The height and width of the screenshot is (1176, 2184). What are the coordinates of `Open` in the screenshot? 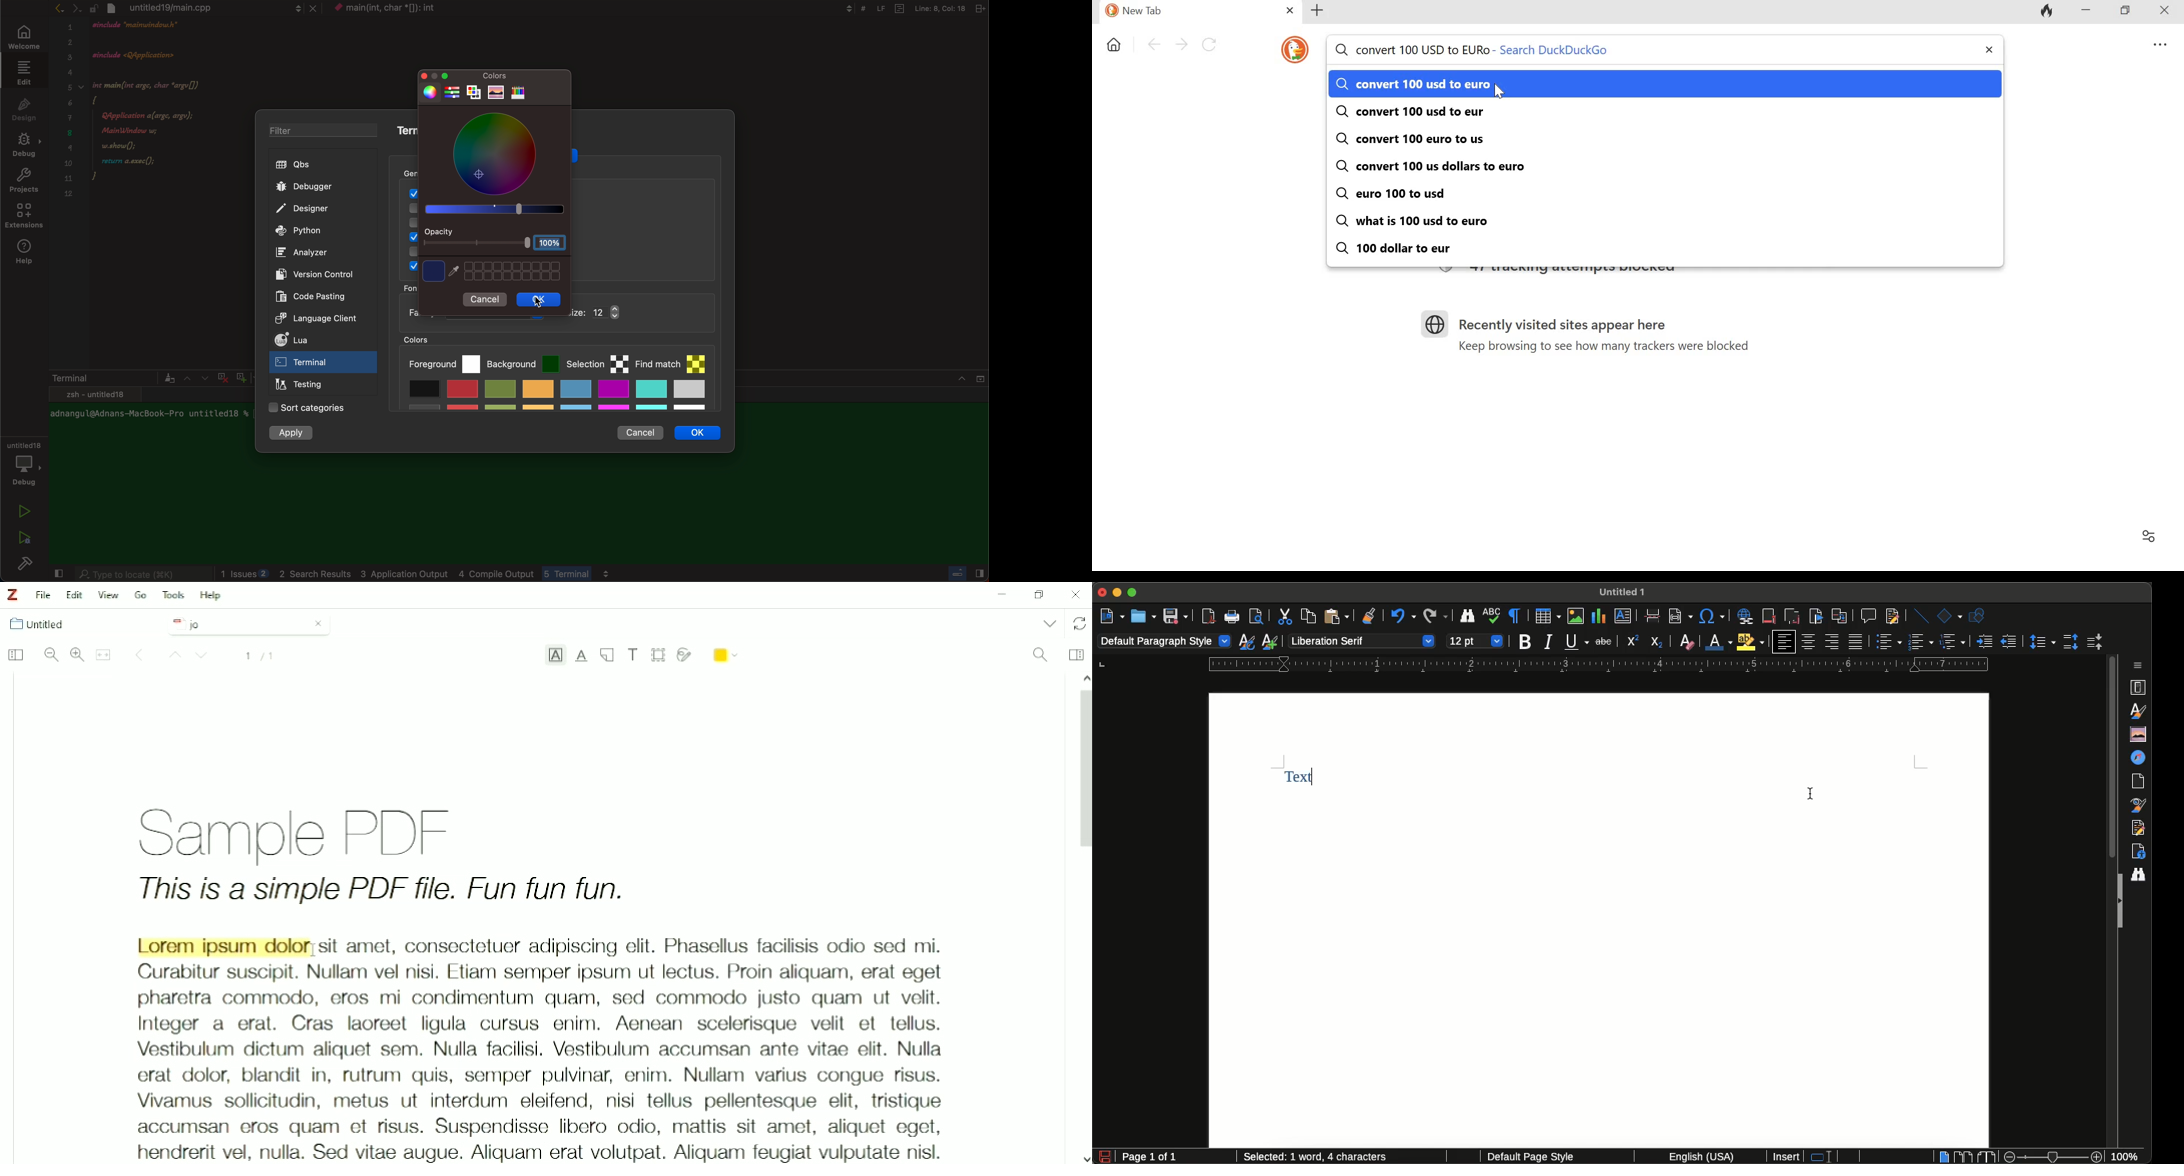 It's located at (1143, 616).